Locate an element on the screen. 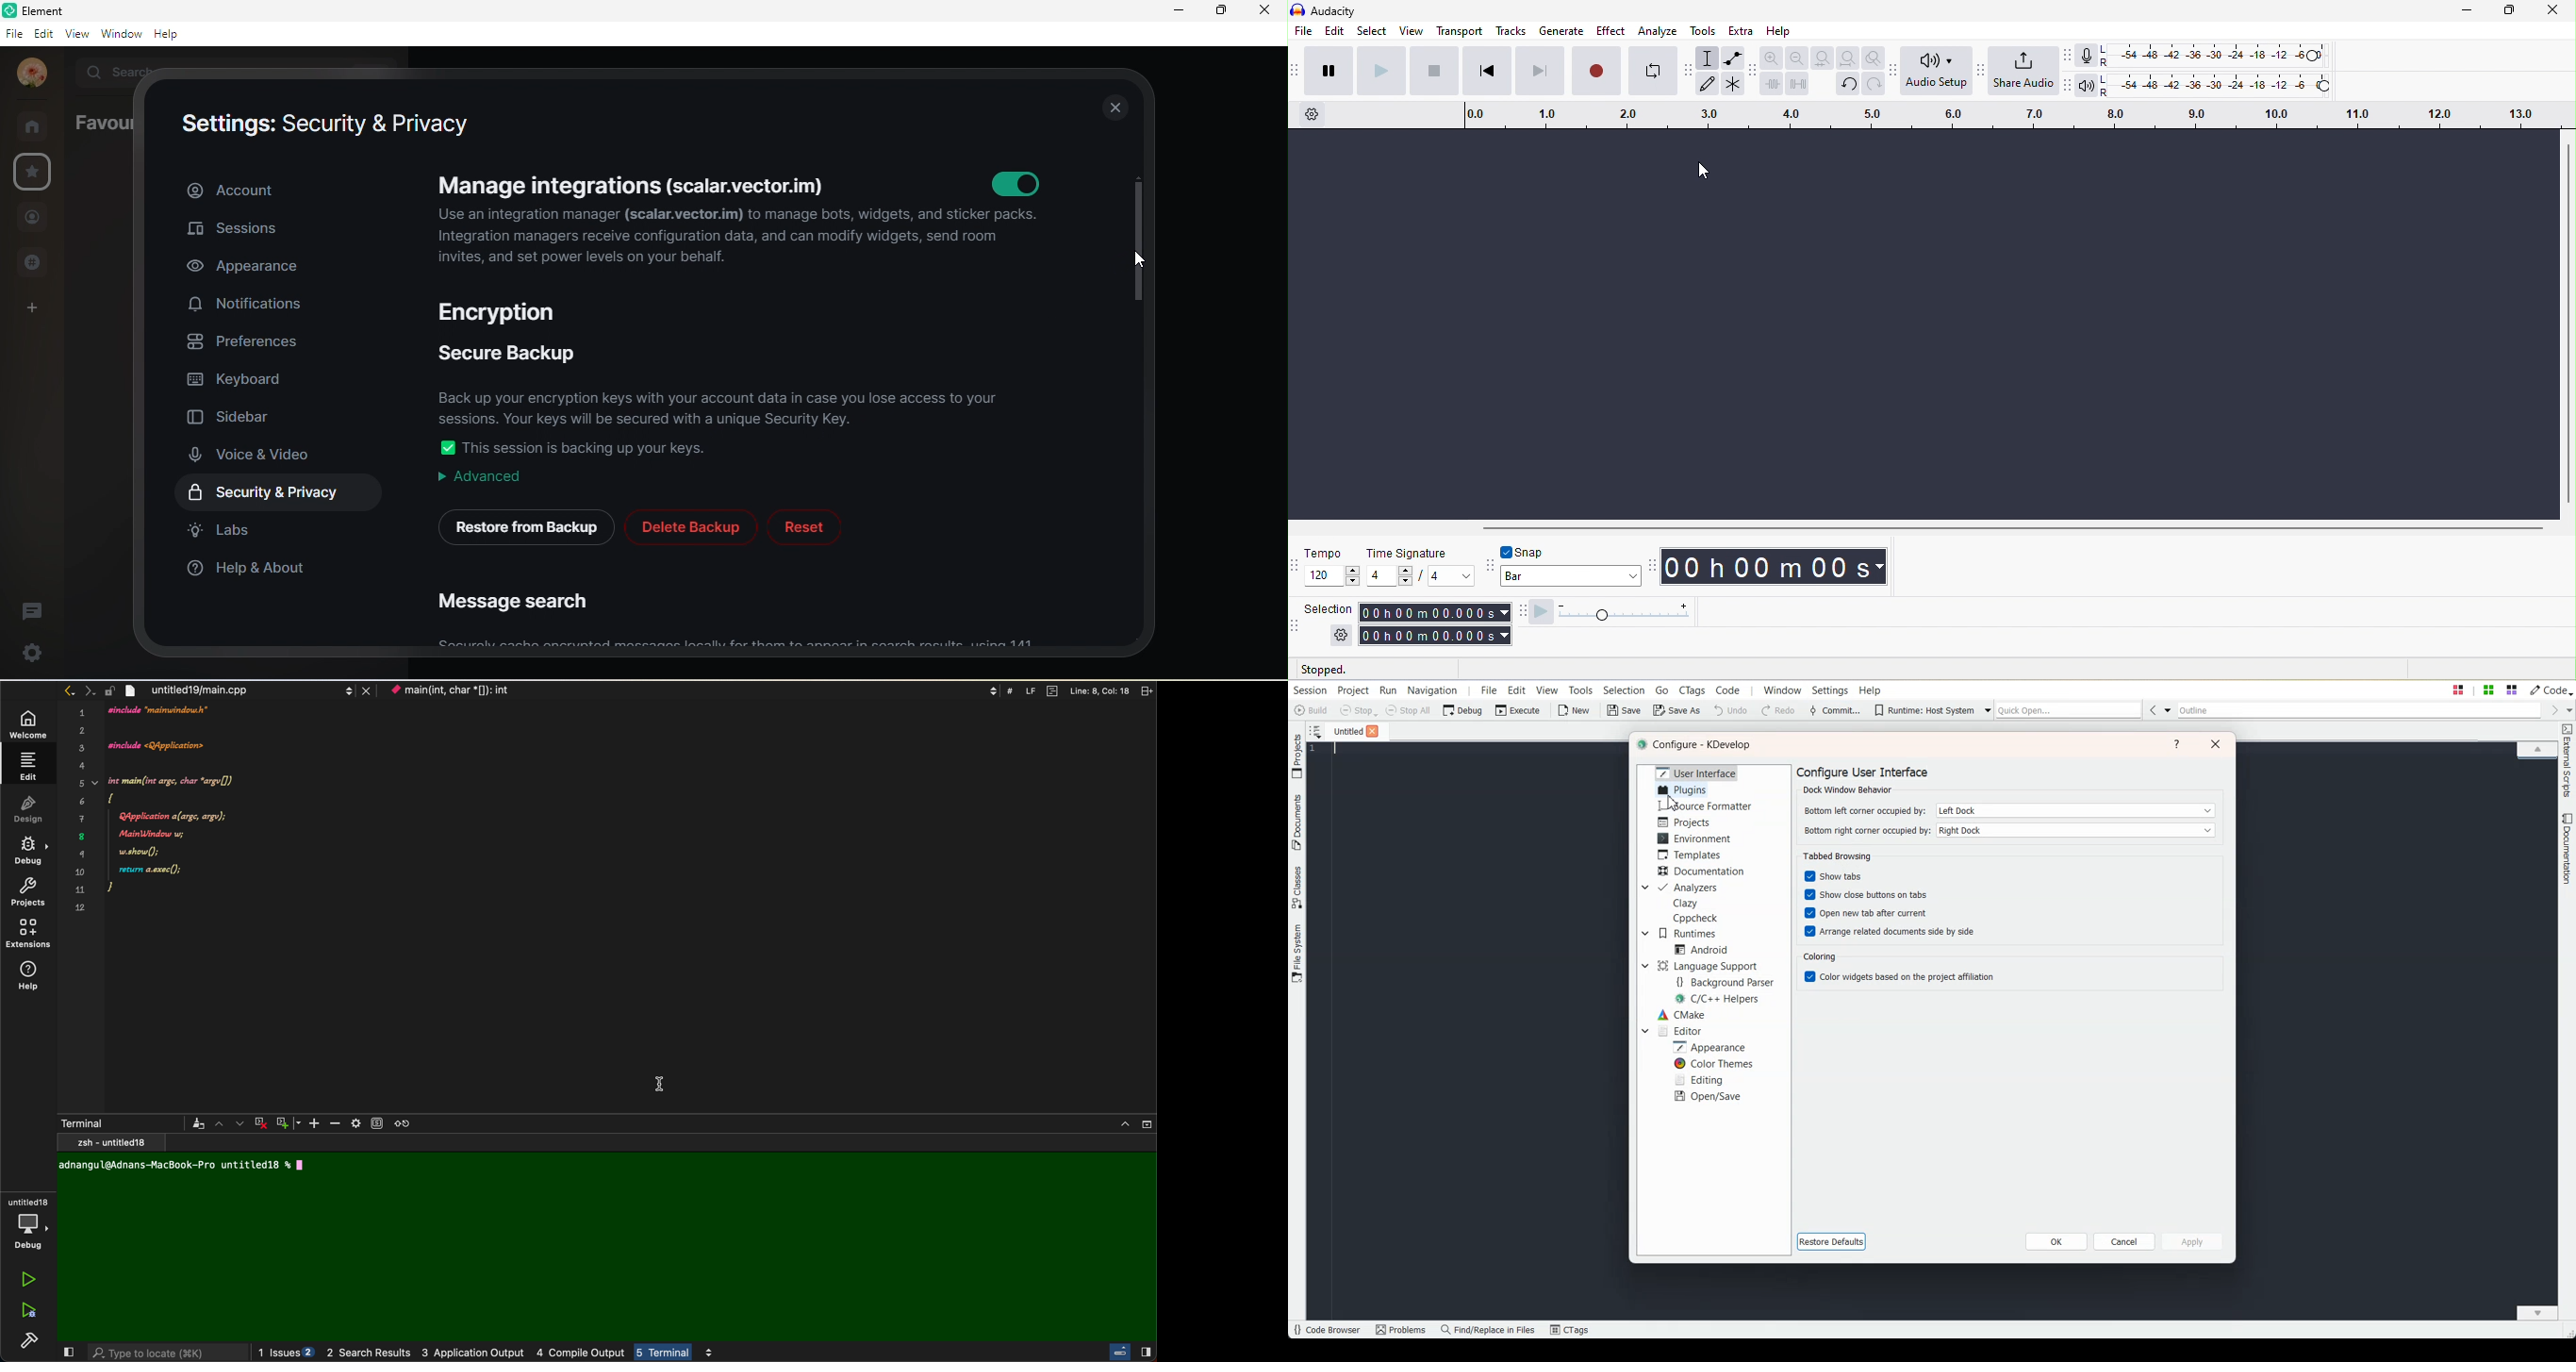 Image resolution: width=2576 pixels, height=1372 pixels. File System is located at coordinates (1297, 955).